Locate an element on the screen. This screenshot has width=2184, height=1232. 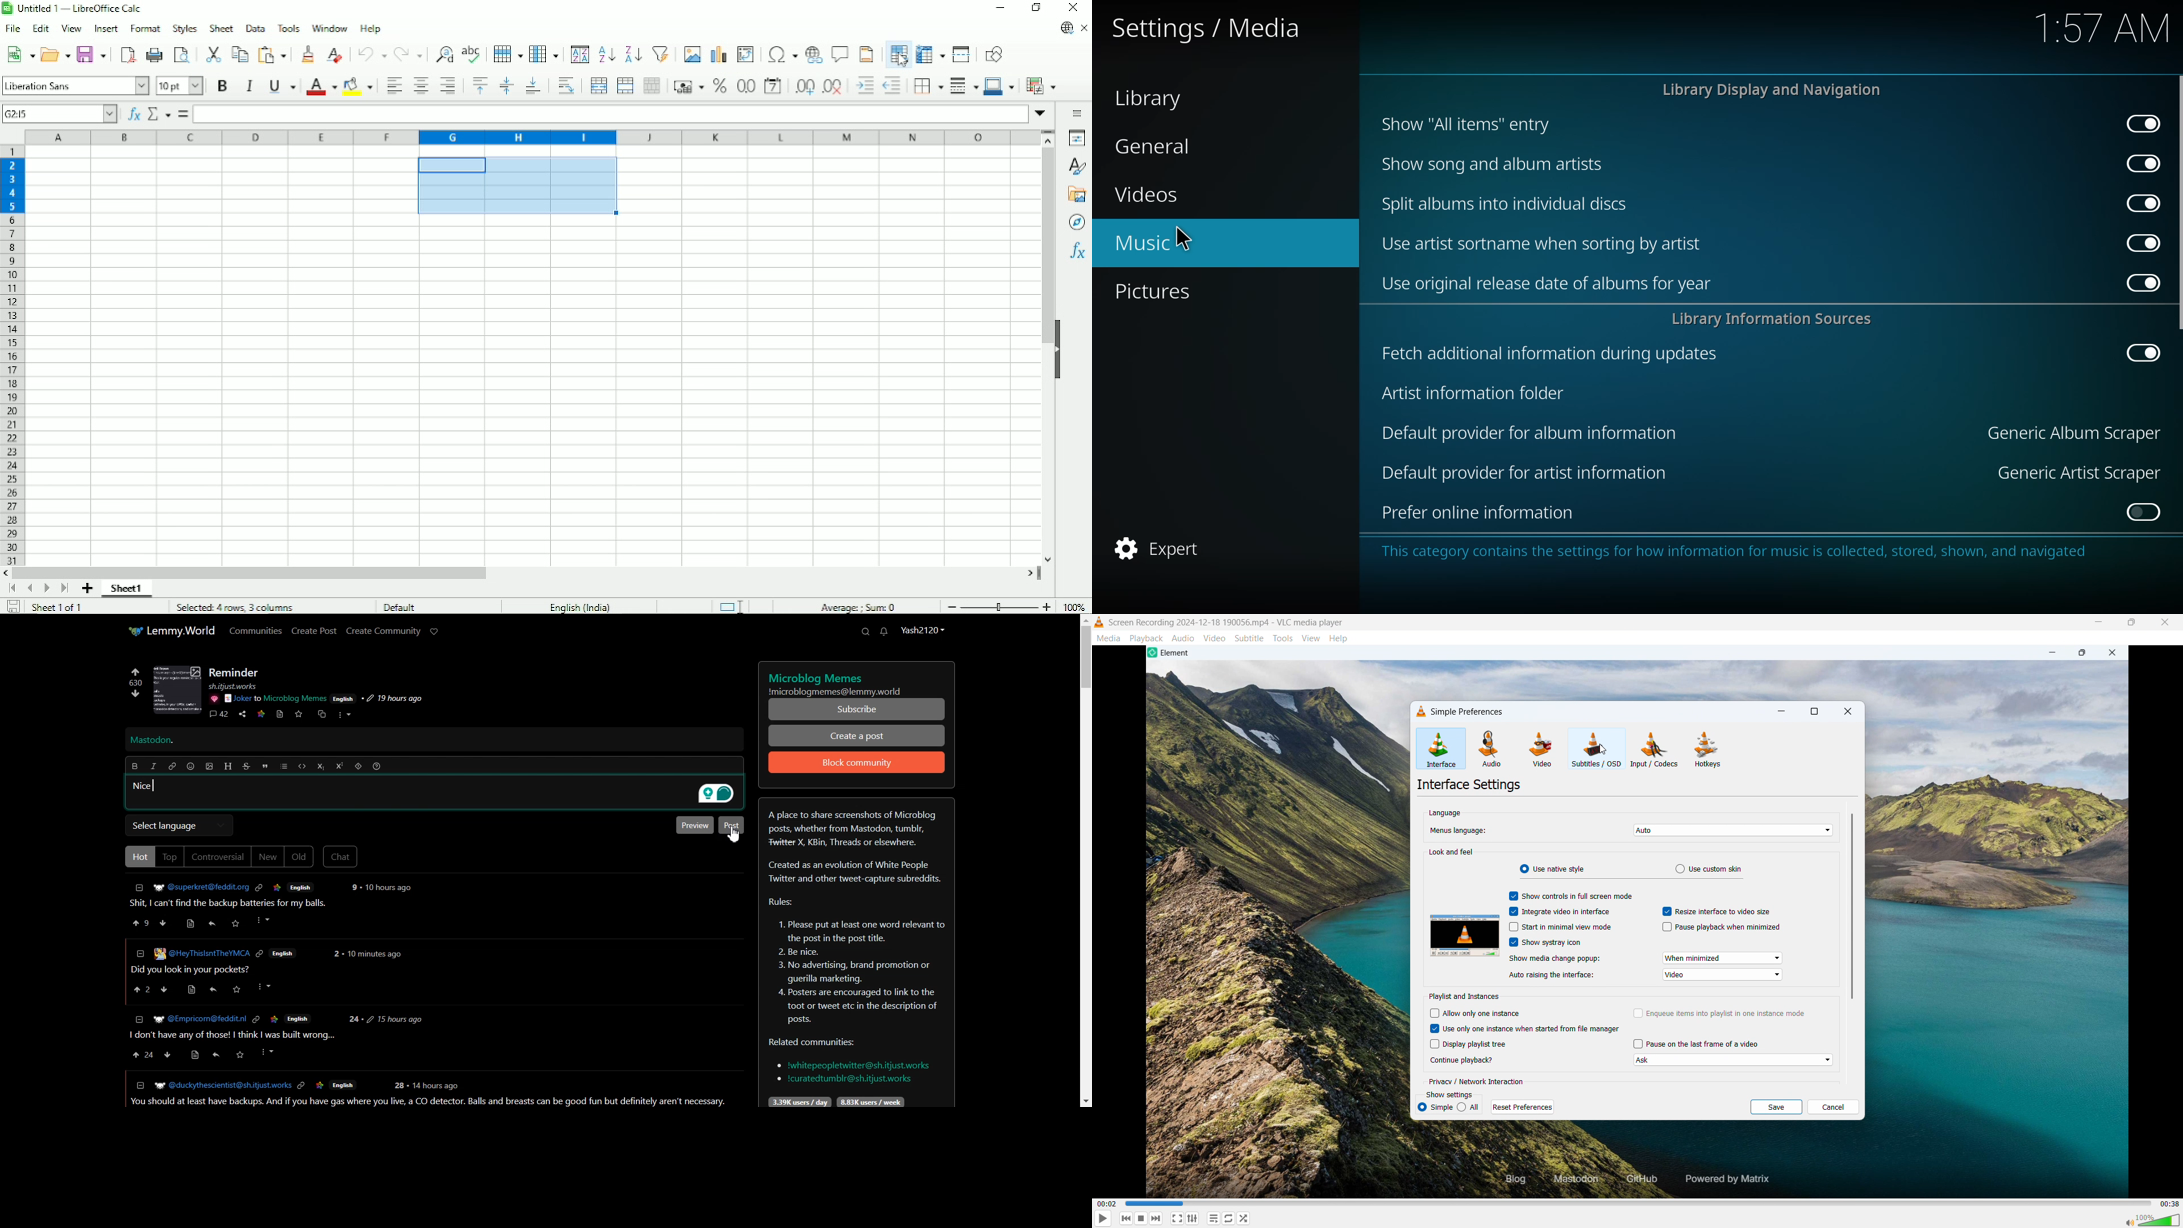
Sort ascending is located at coordinates (606, 55).